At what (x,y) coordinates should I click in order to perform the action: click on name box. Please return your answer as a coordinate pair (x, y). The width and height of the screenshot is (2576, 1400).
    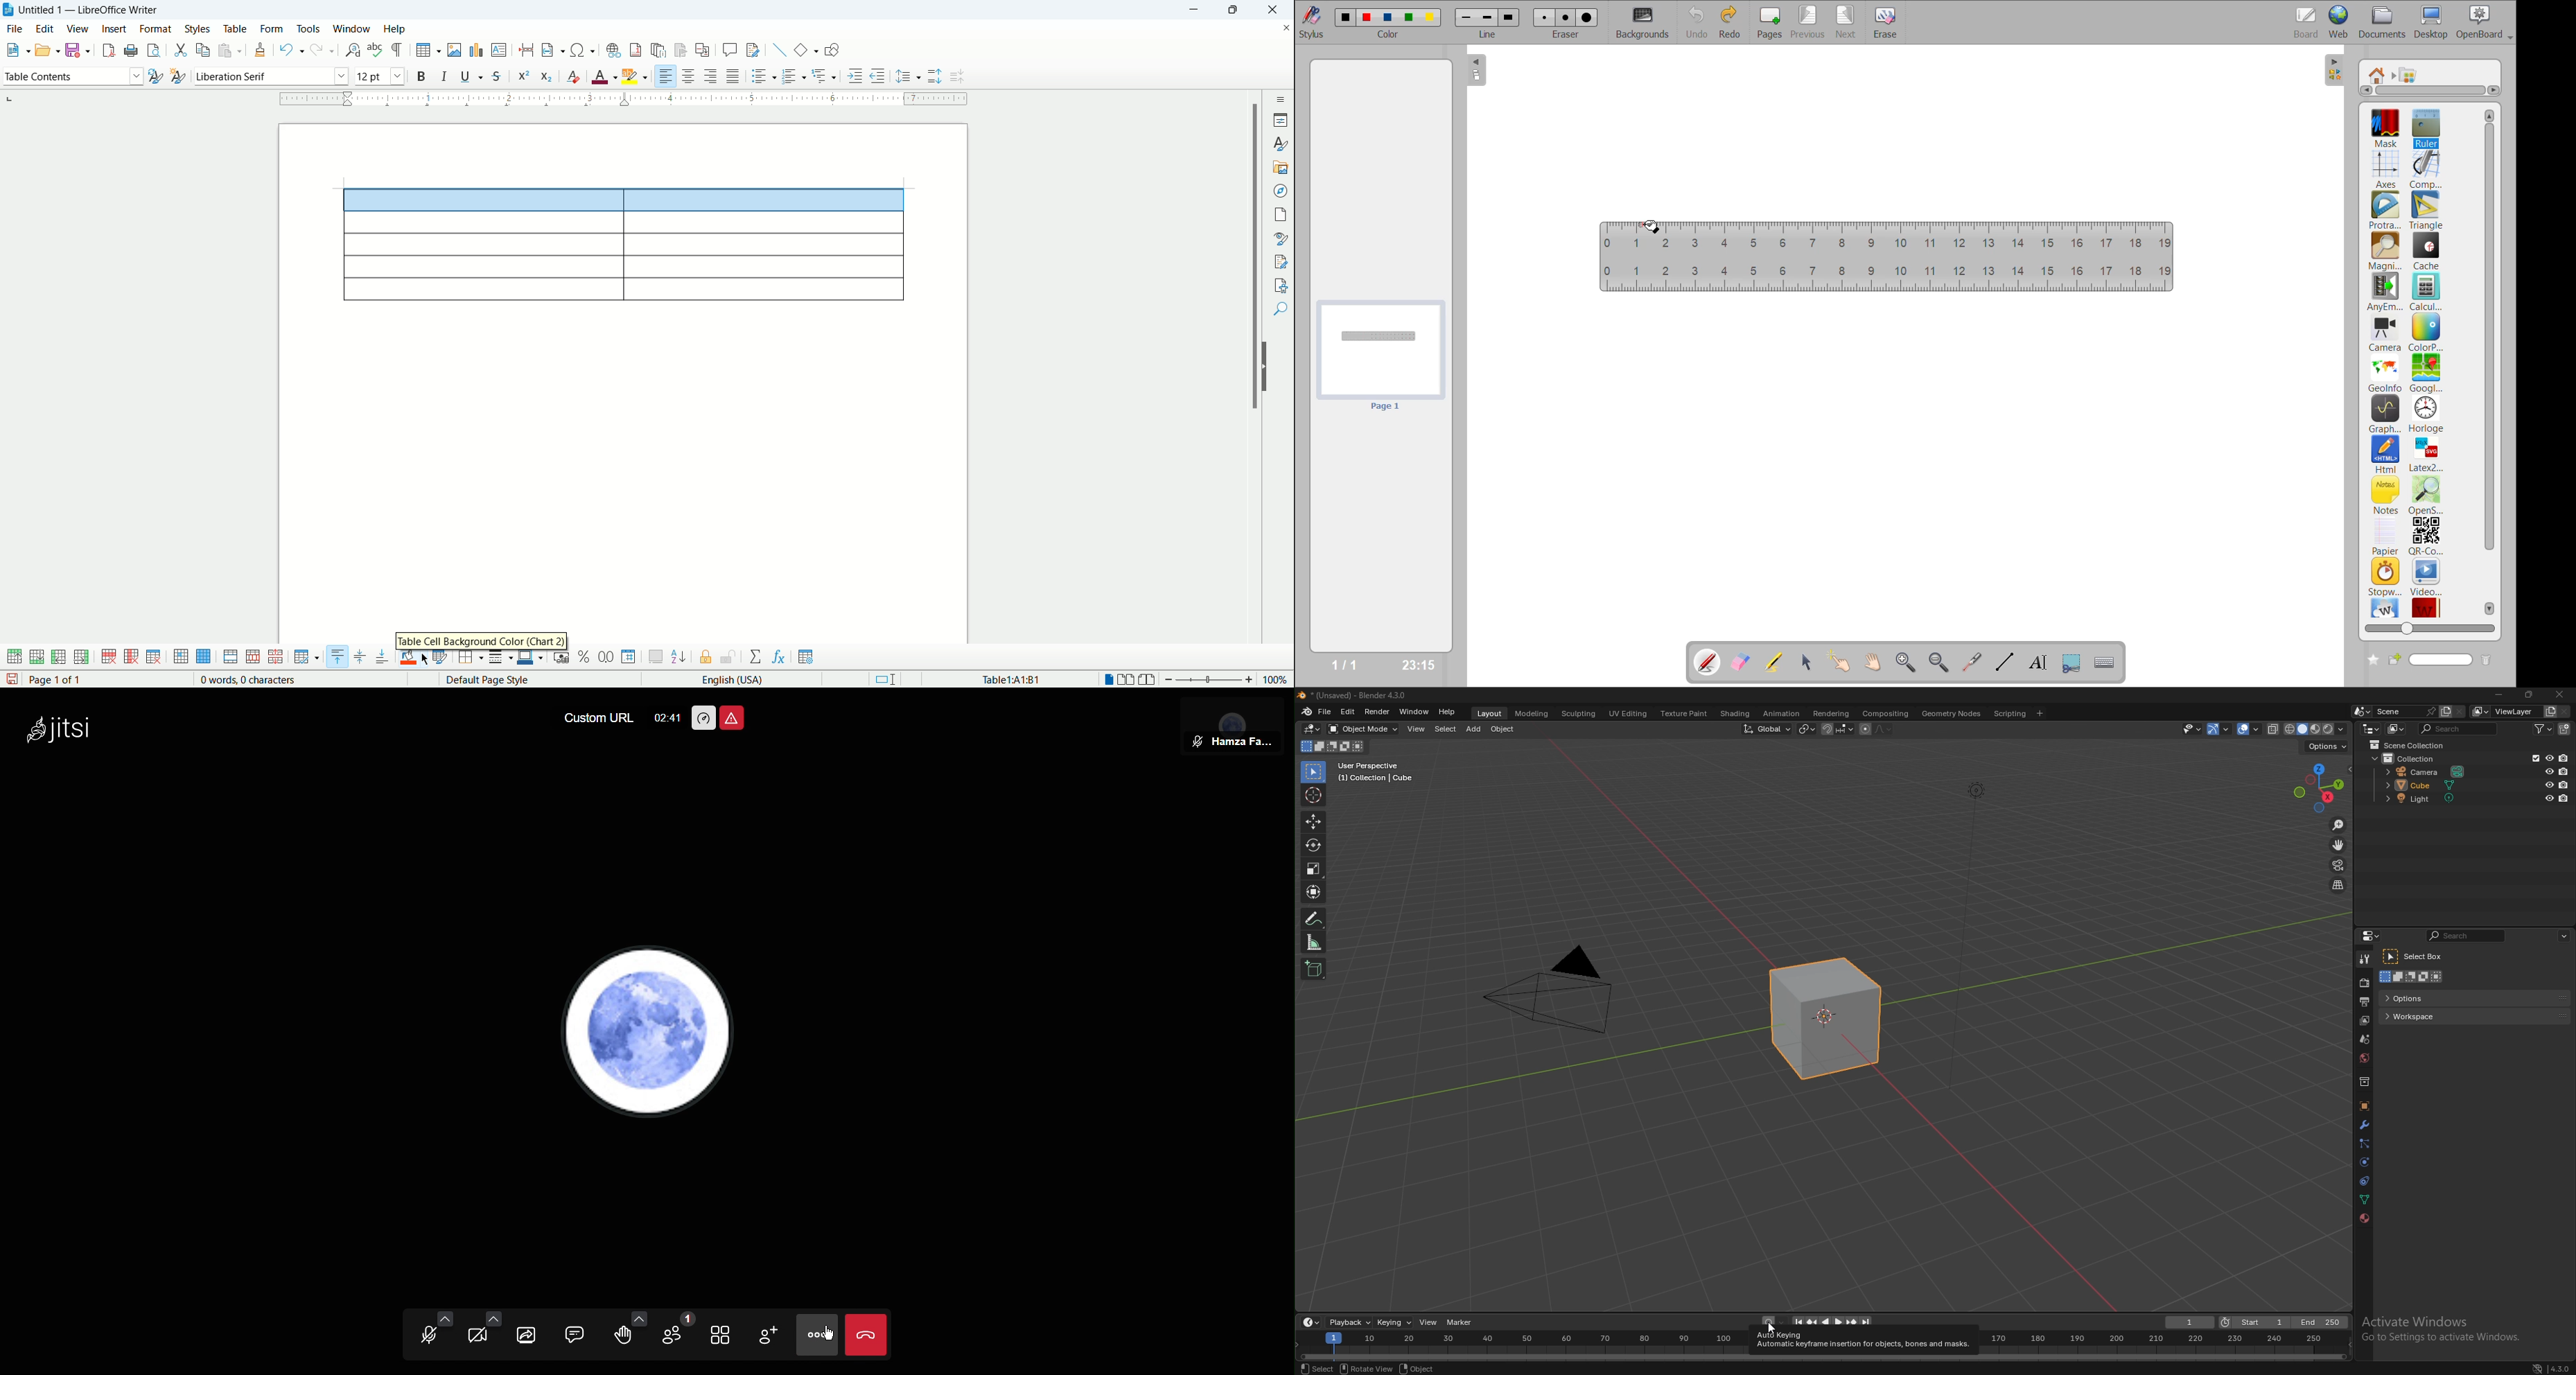
    Looking at the image, I should click on (2431, 659).